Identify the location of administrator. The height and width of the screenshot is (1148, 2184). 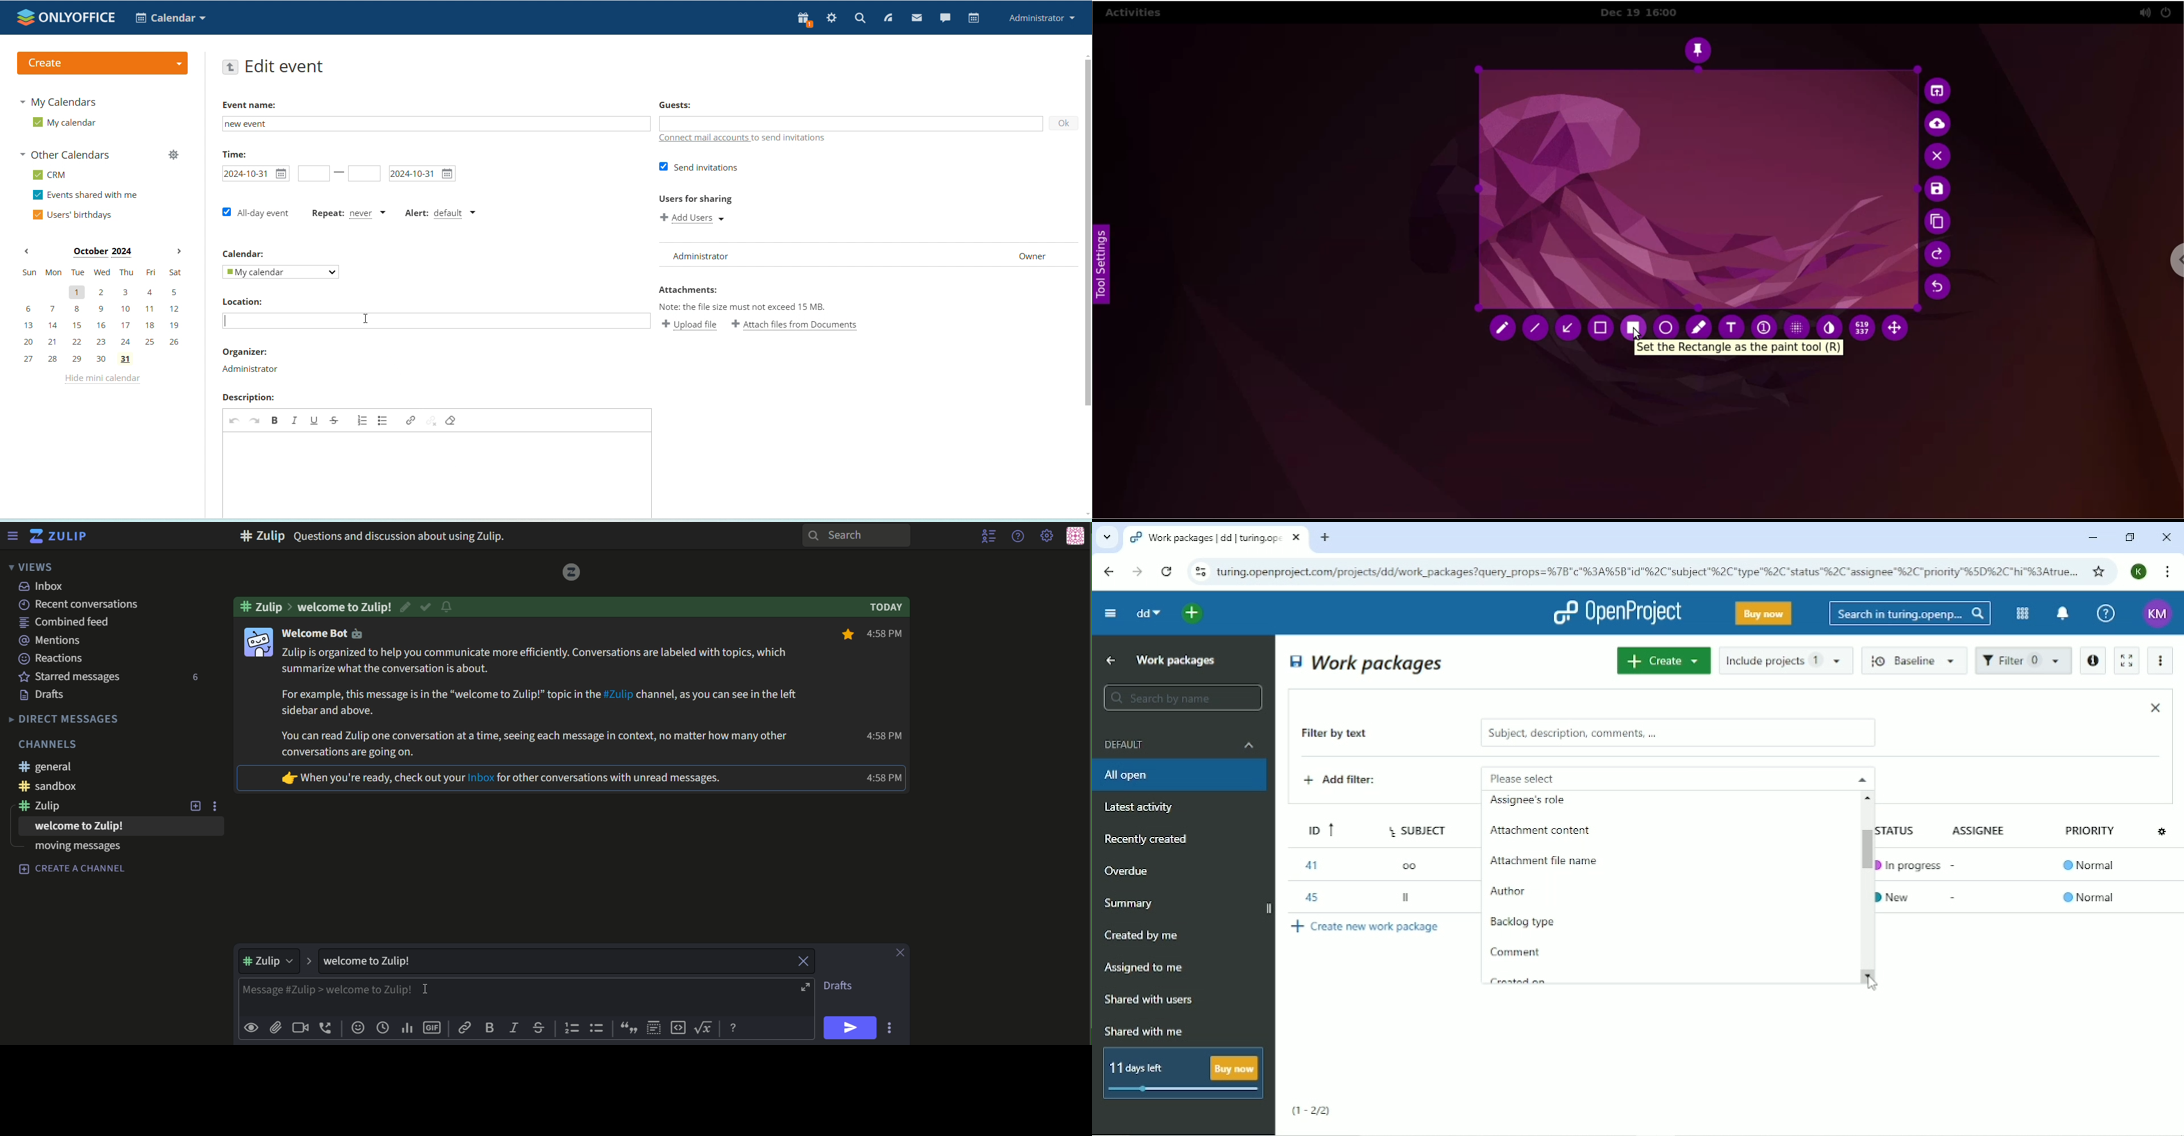
(1043, 19).